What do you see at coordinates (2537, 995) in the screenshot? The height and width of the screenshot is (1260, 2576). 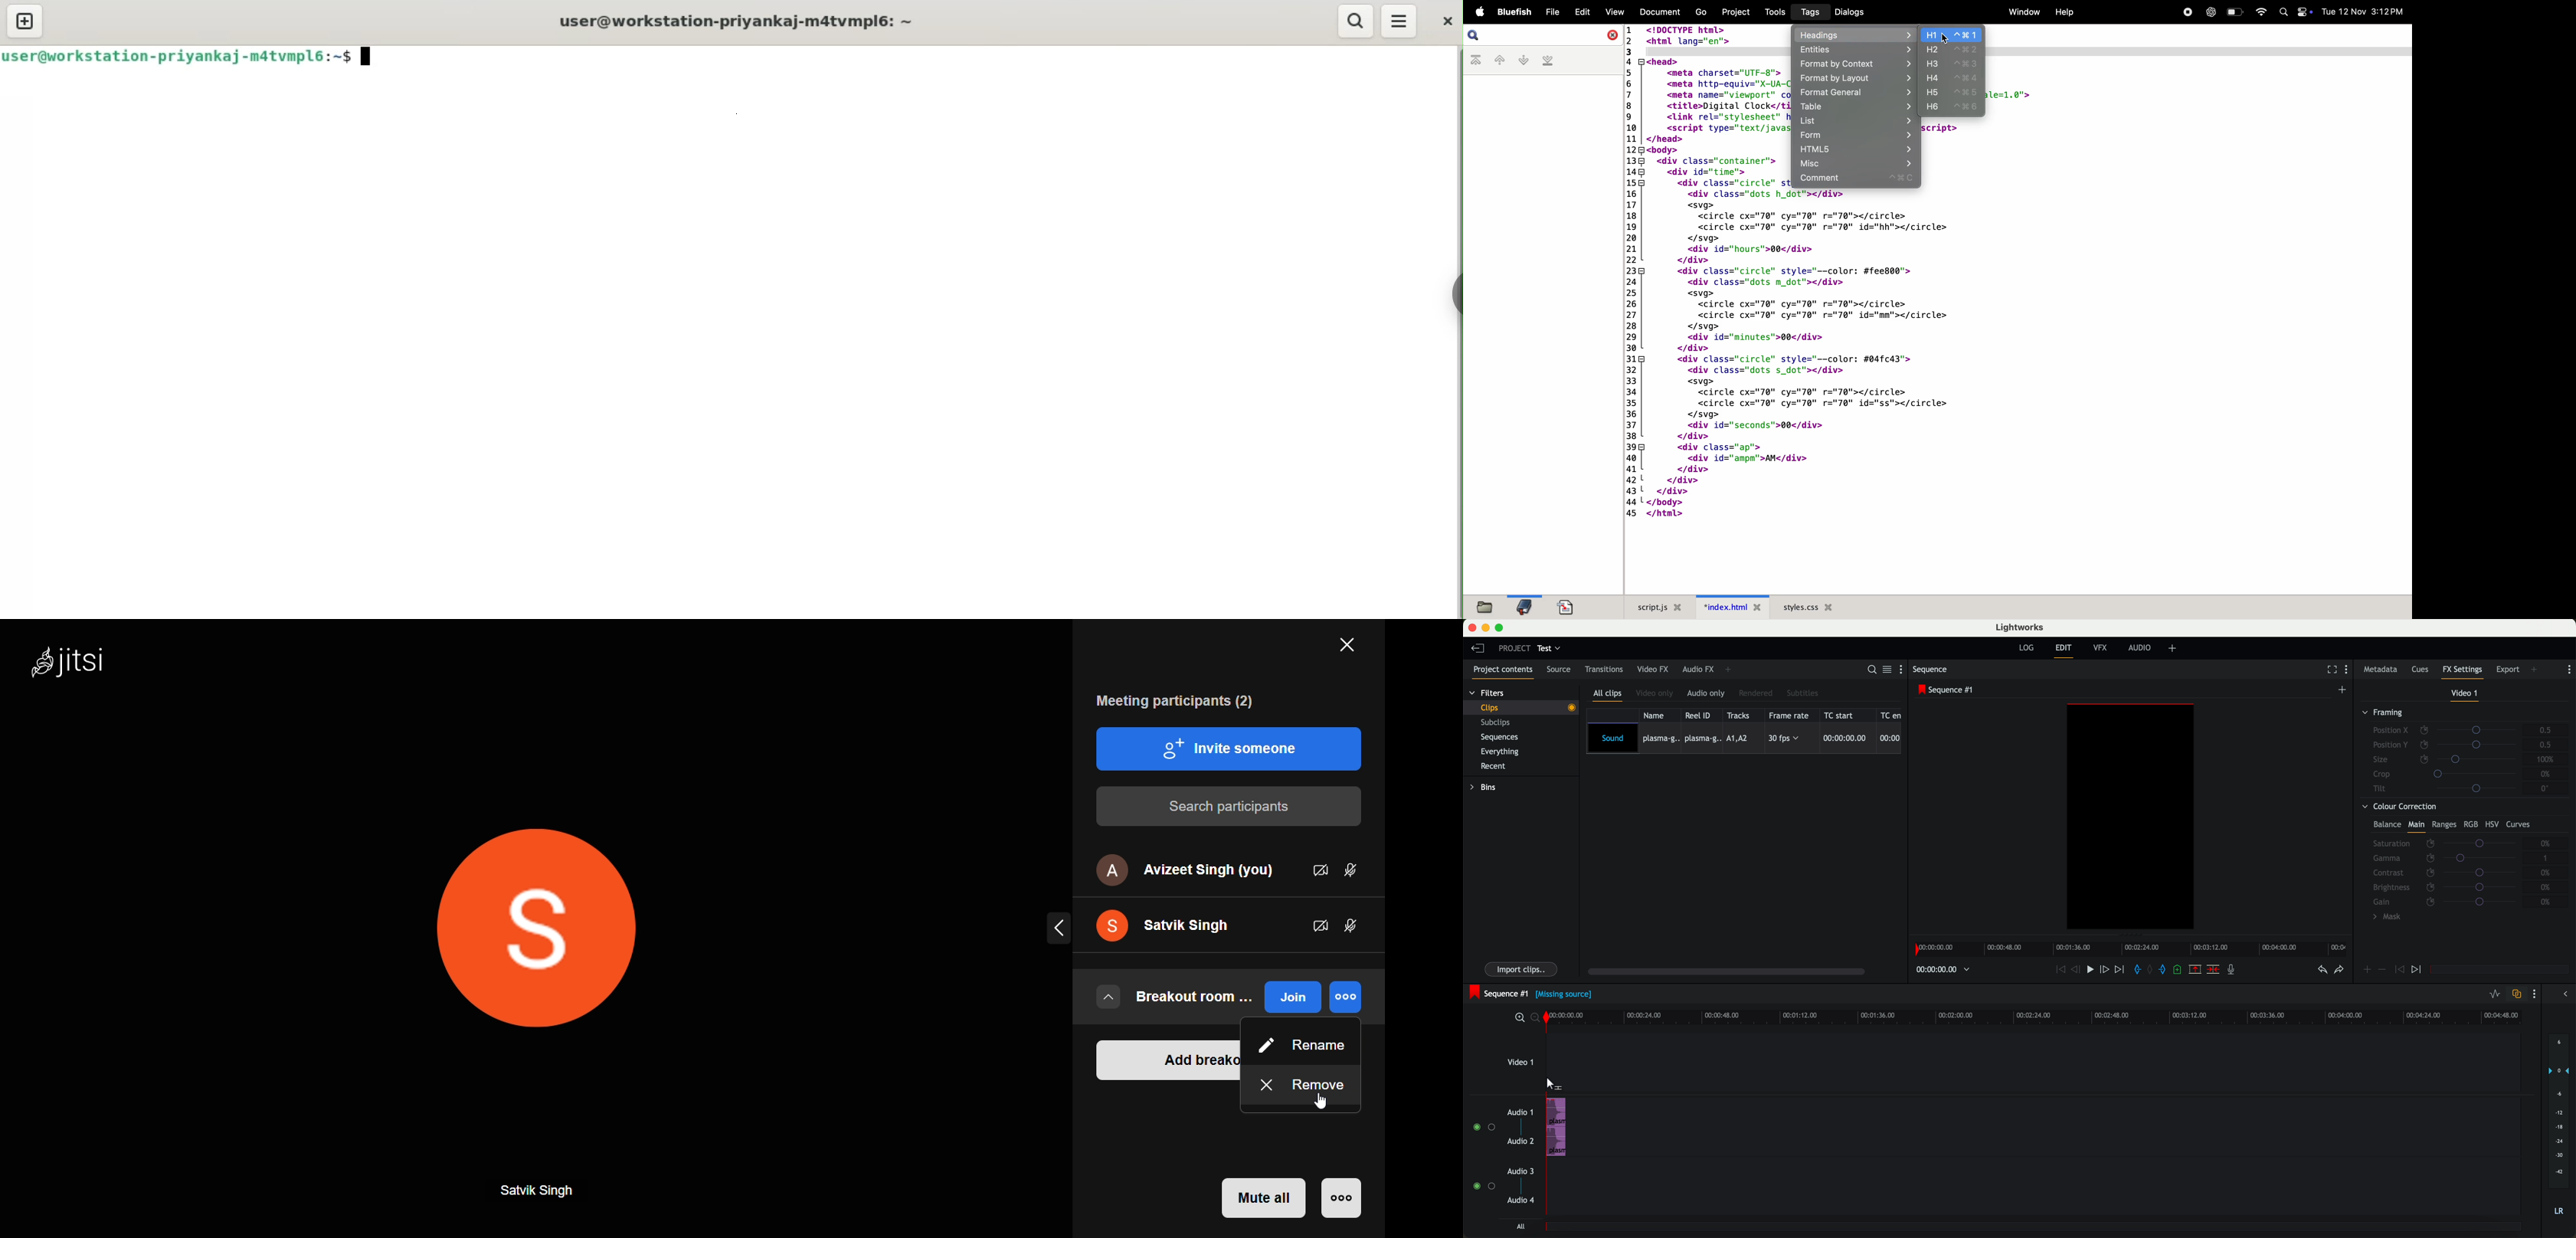 I see `show settings menu` at bounding box center [2537, 995].